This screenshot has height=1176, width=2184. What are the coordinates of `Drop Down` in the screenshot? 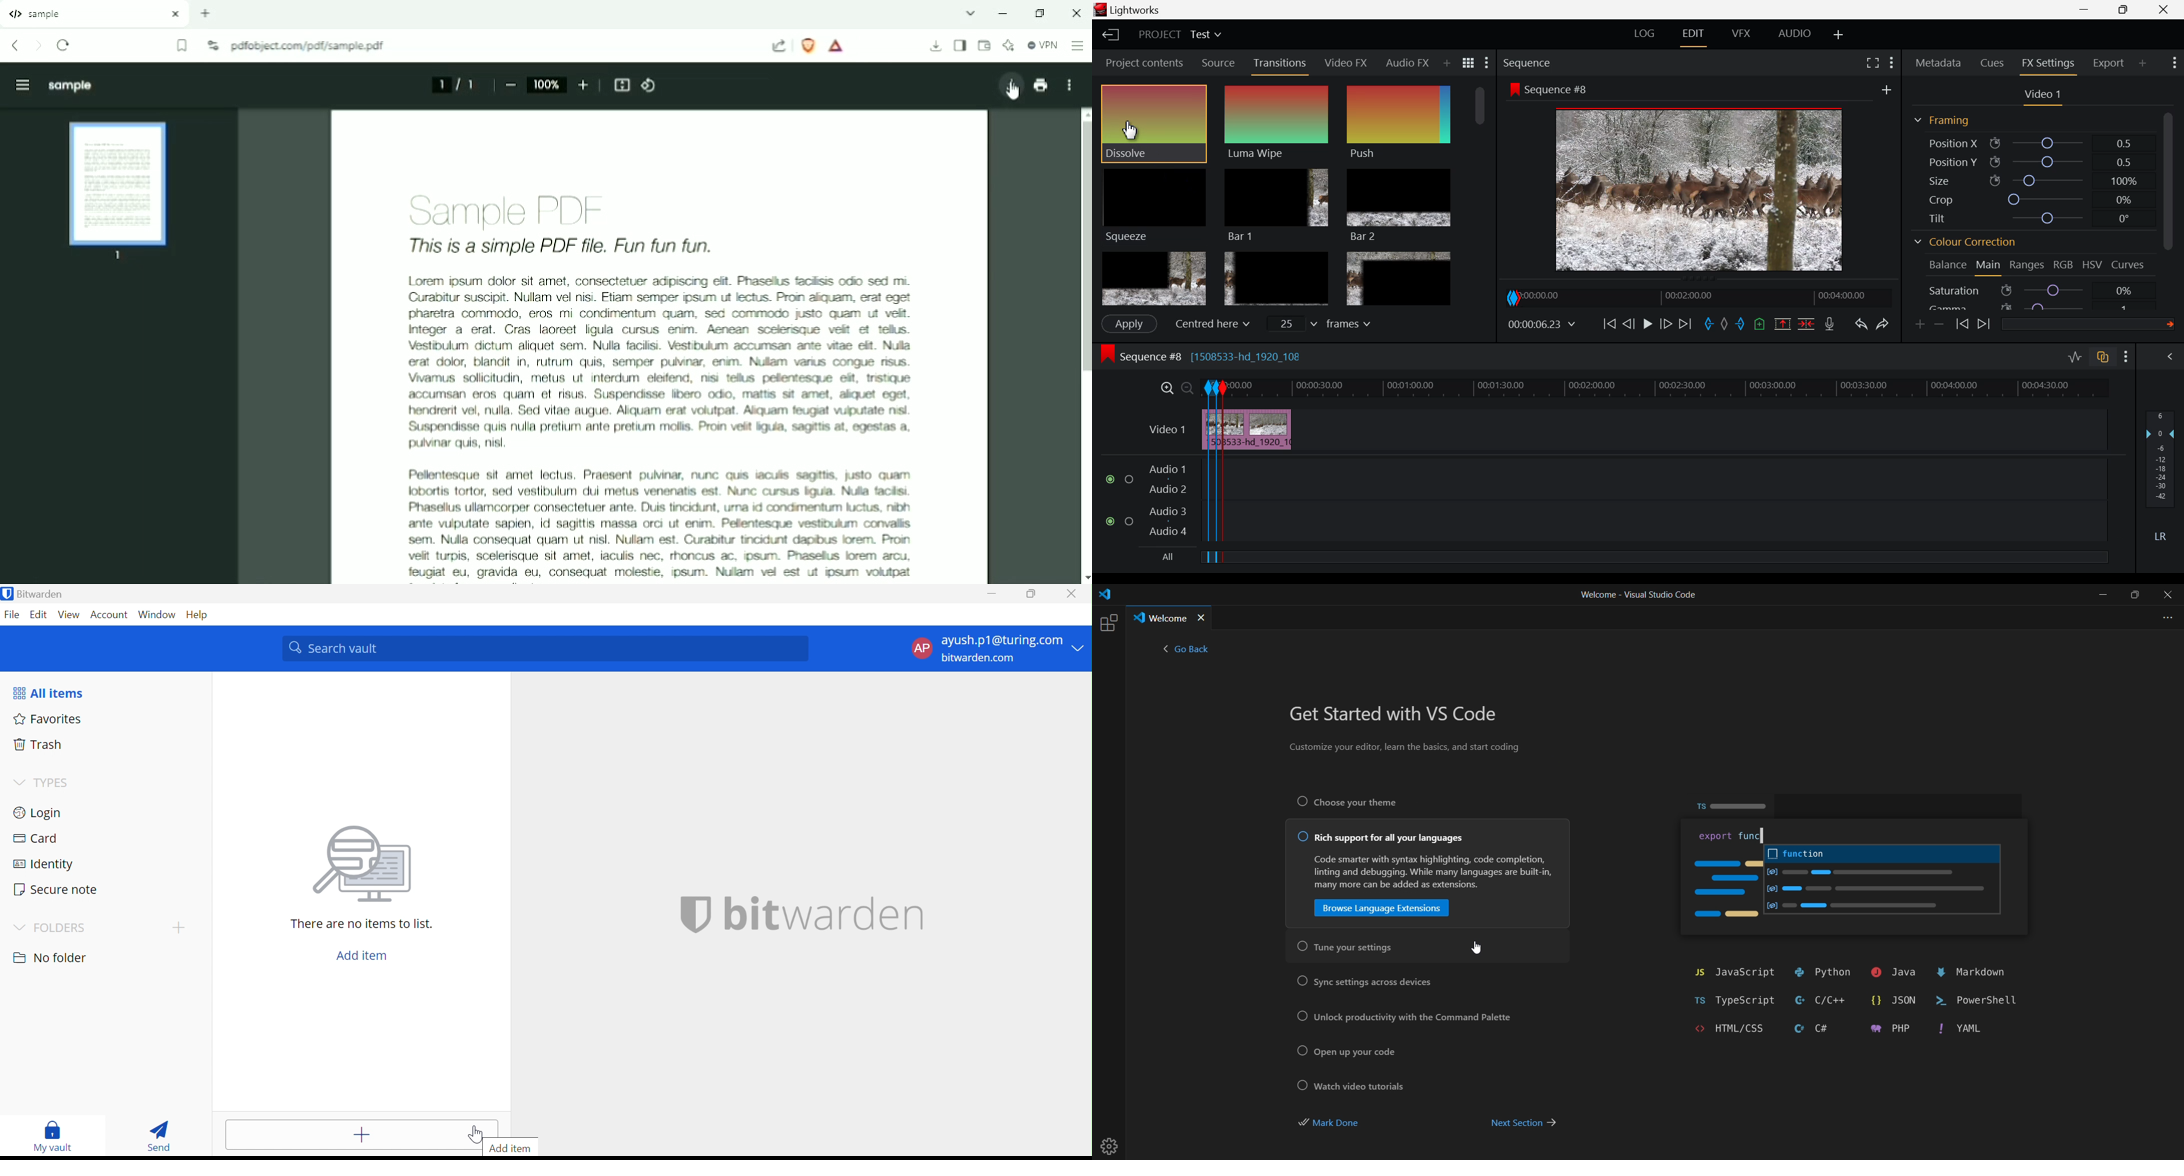 It's located at (20, 928).